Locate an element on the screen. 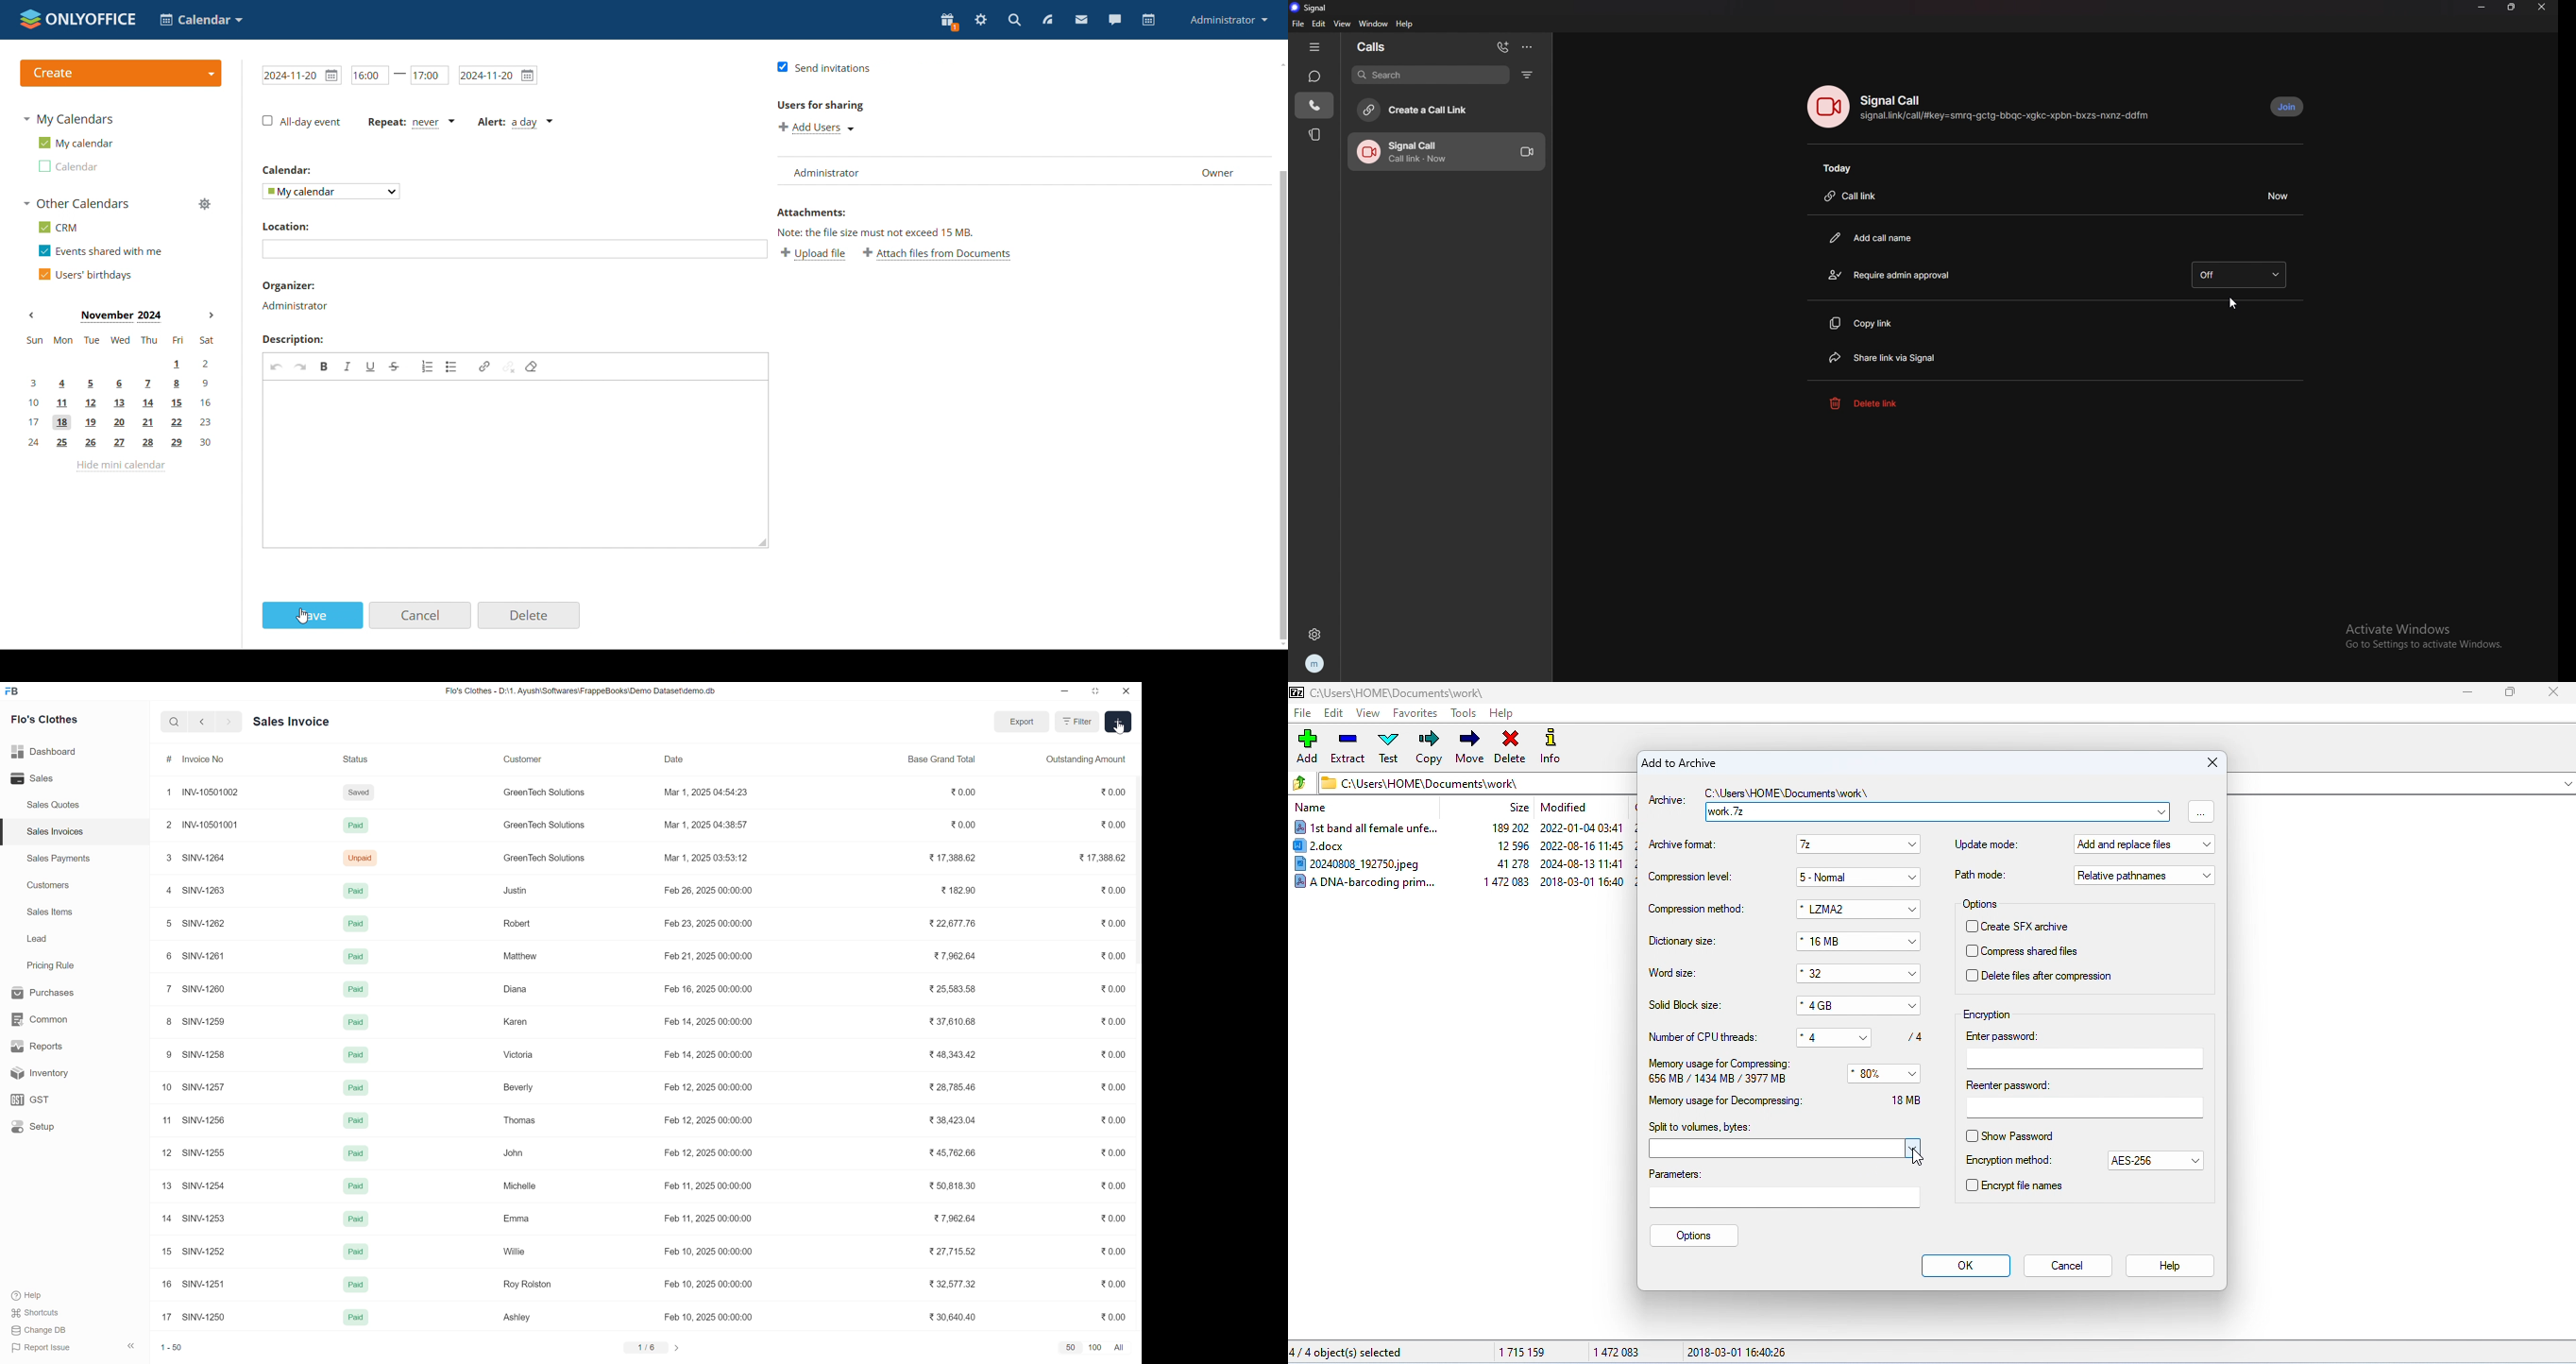 The image size is (2576, 1372). Feb 10, 2025 00:00:00 is located at coordinates (711, 1318).